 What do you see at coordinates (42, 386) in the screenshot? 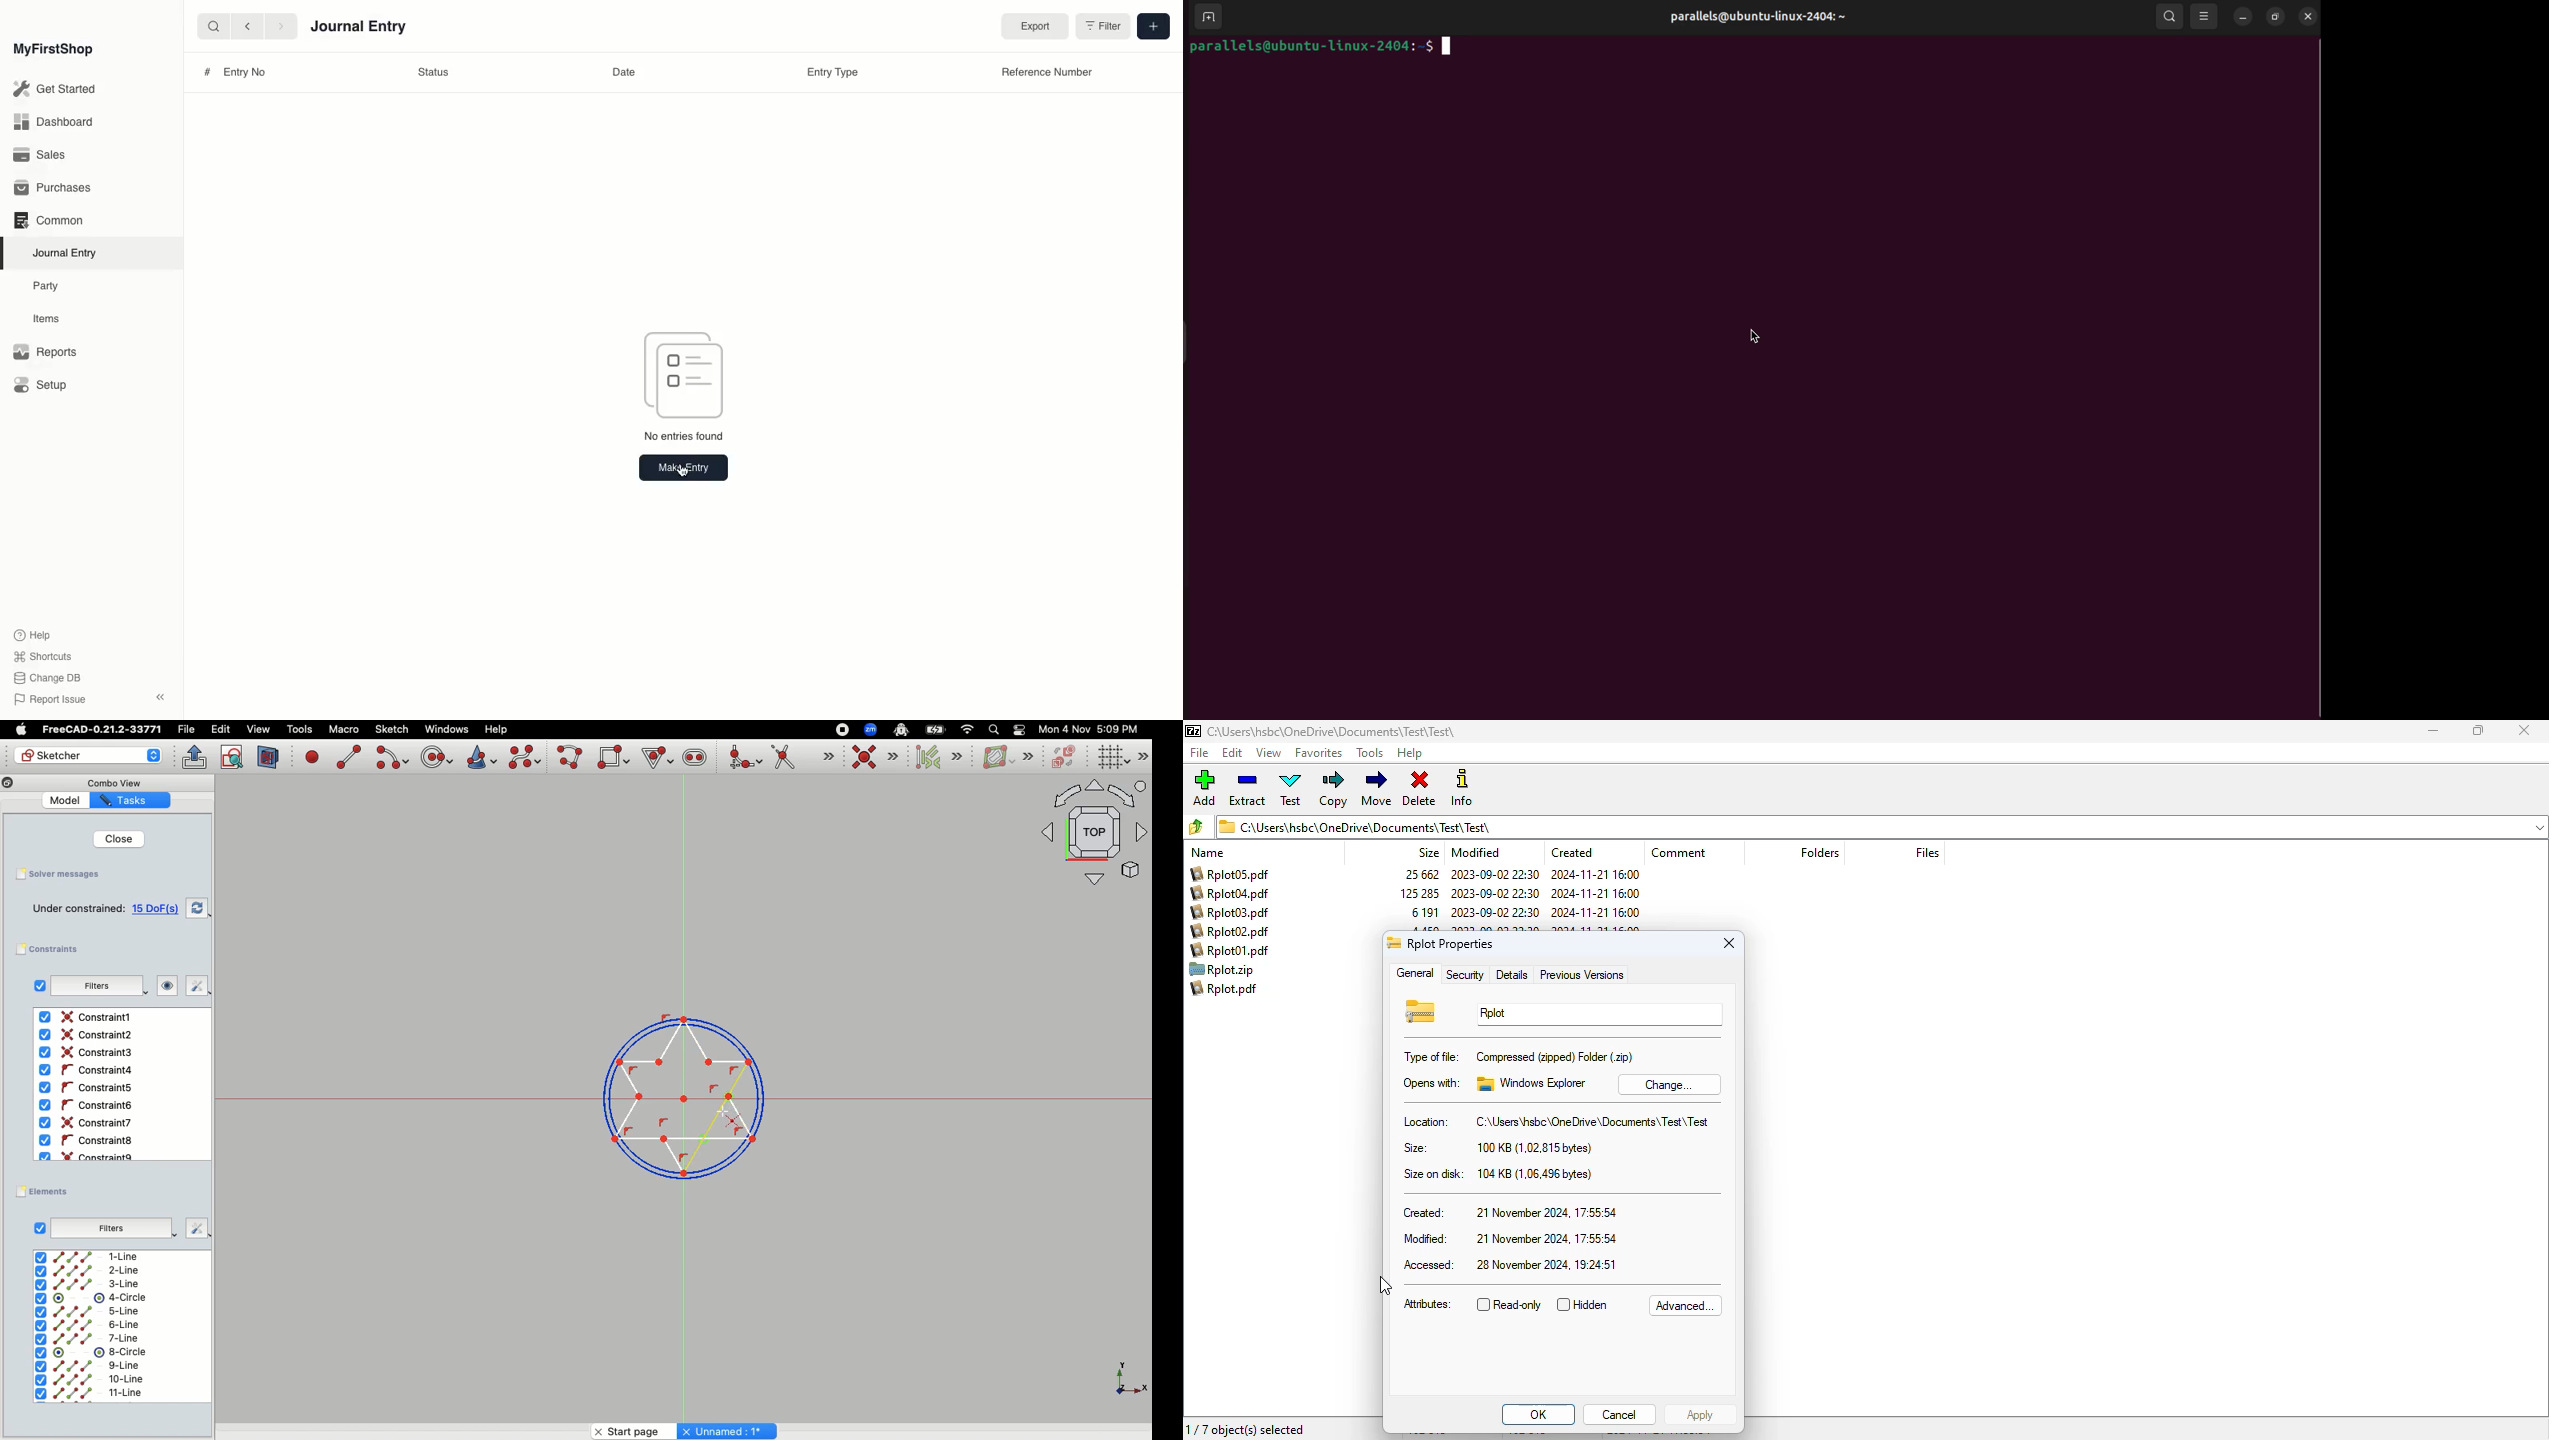
I see `Setup` at bounding box center [42, 386].